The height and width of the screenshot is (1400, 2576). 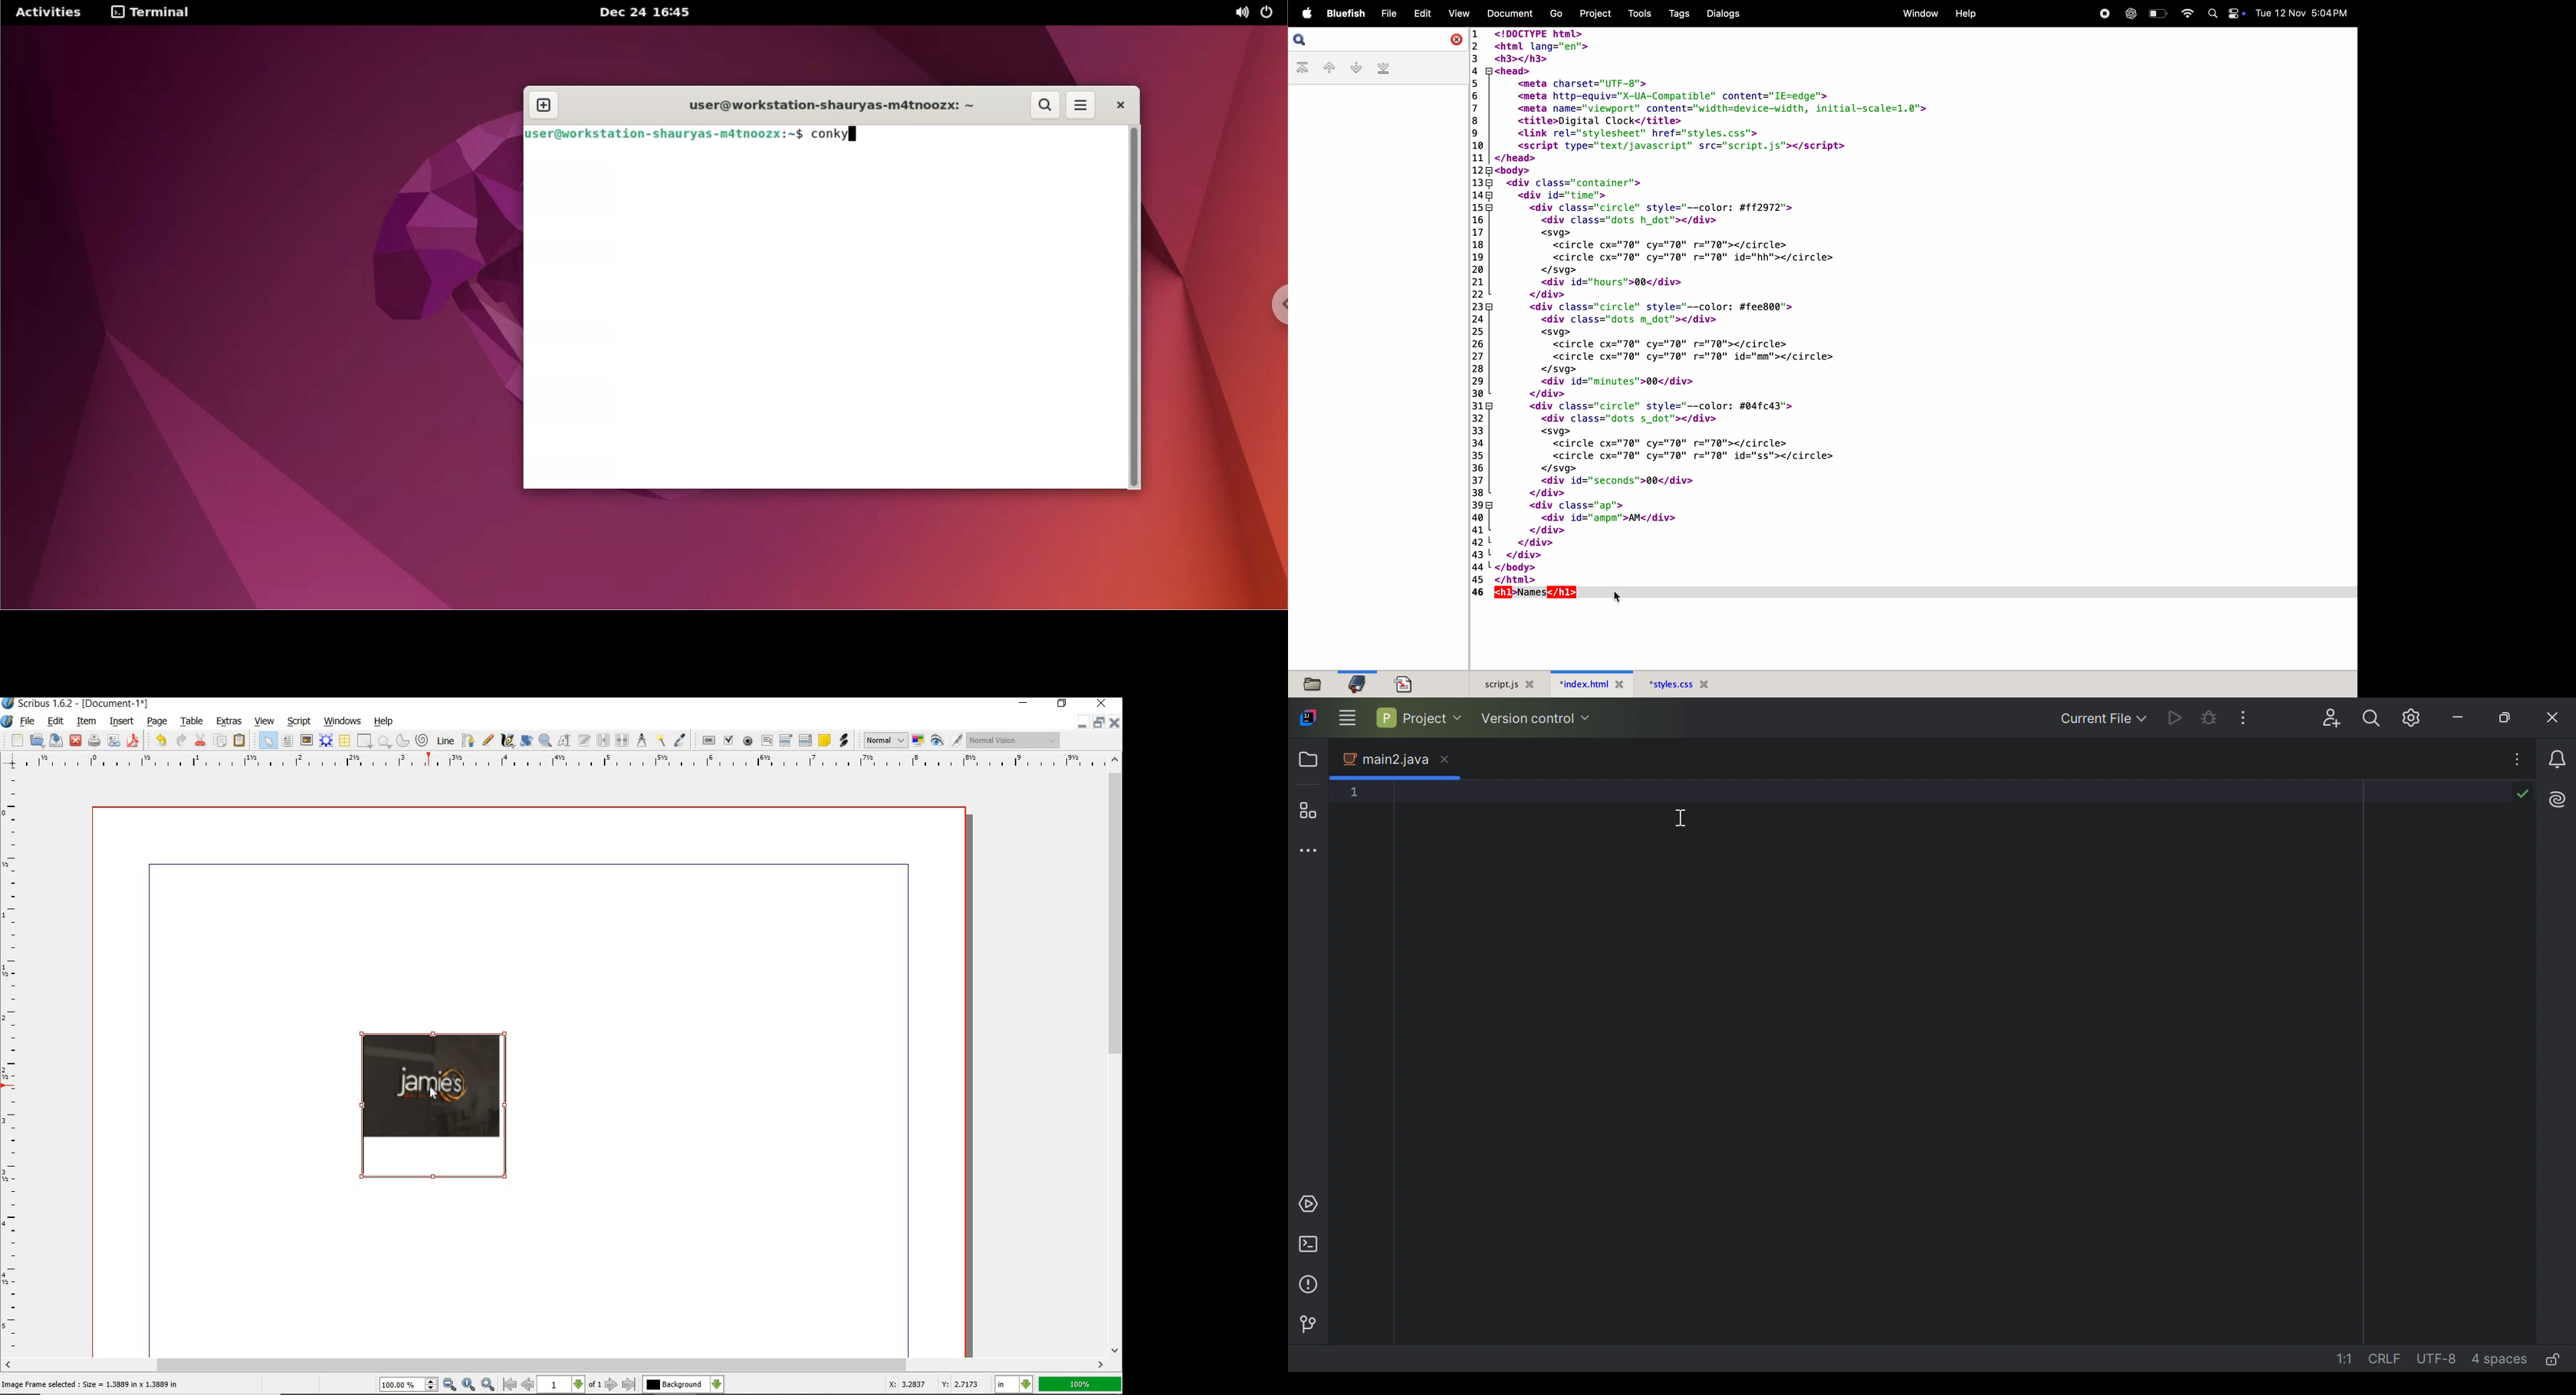 What do you see at coordinates (77, 740) in the screenshot?
I see `close` at bounding box center [77, 740].